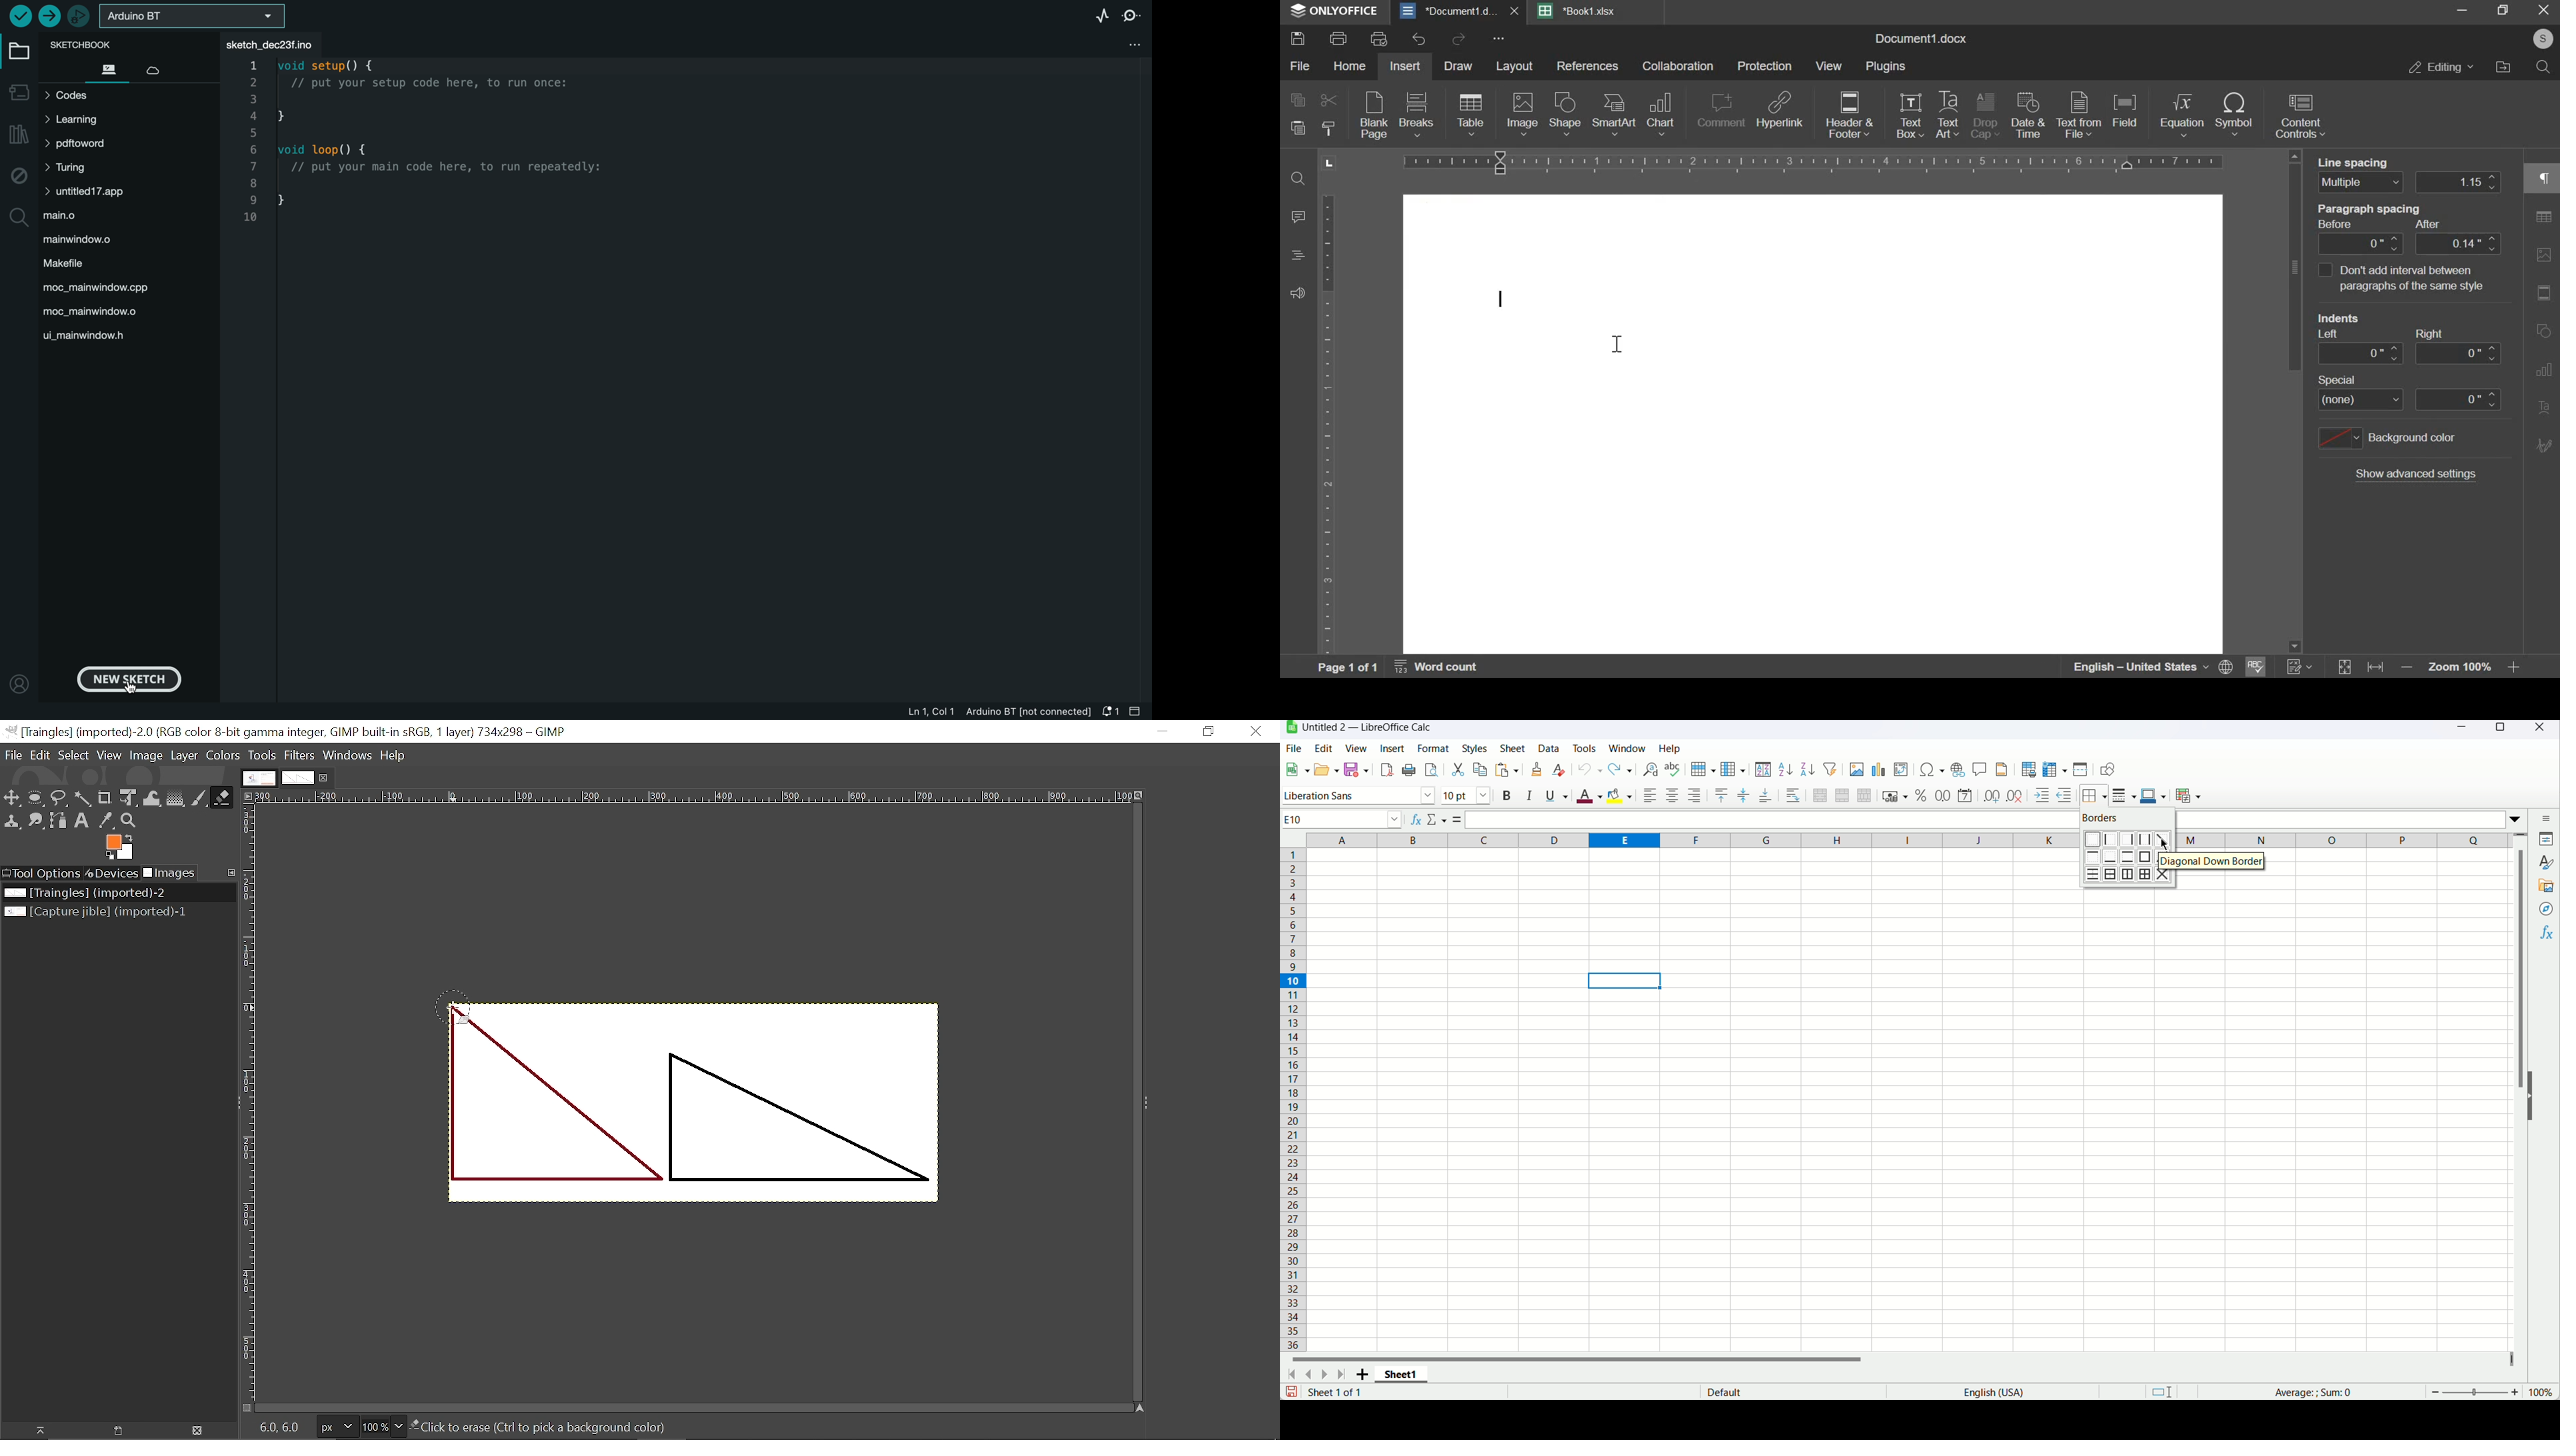 This screenshot has width=2576, height=1456. I want to click on feedback, so click(1297, 295).